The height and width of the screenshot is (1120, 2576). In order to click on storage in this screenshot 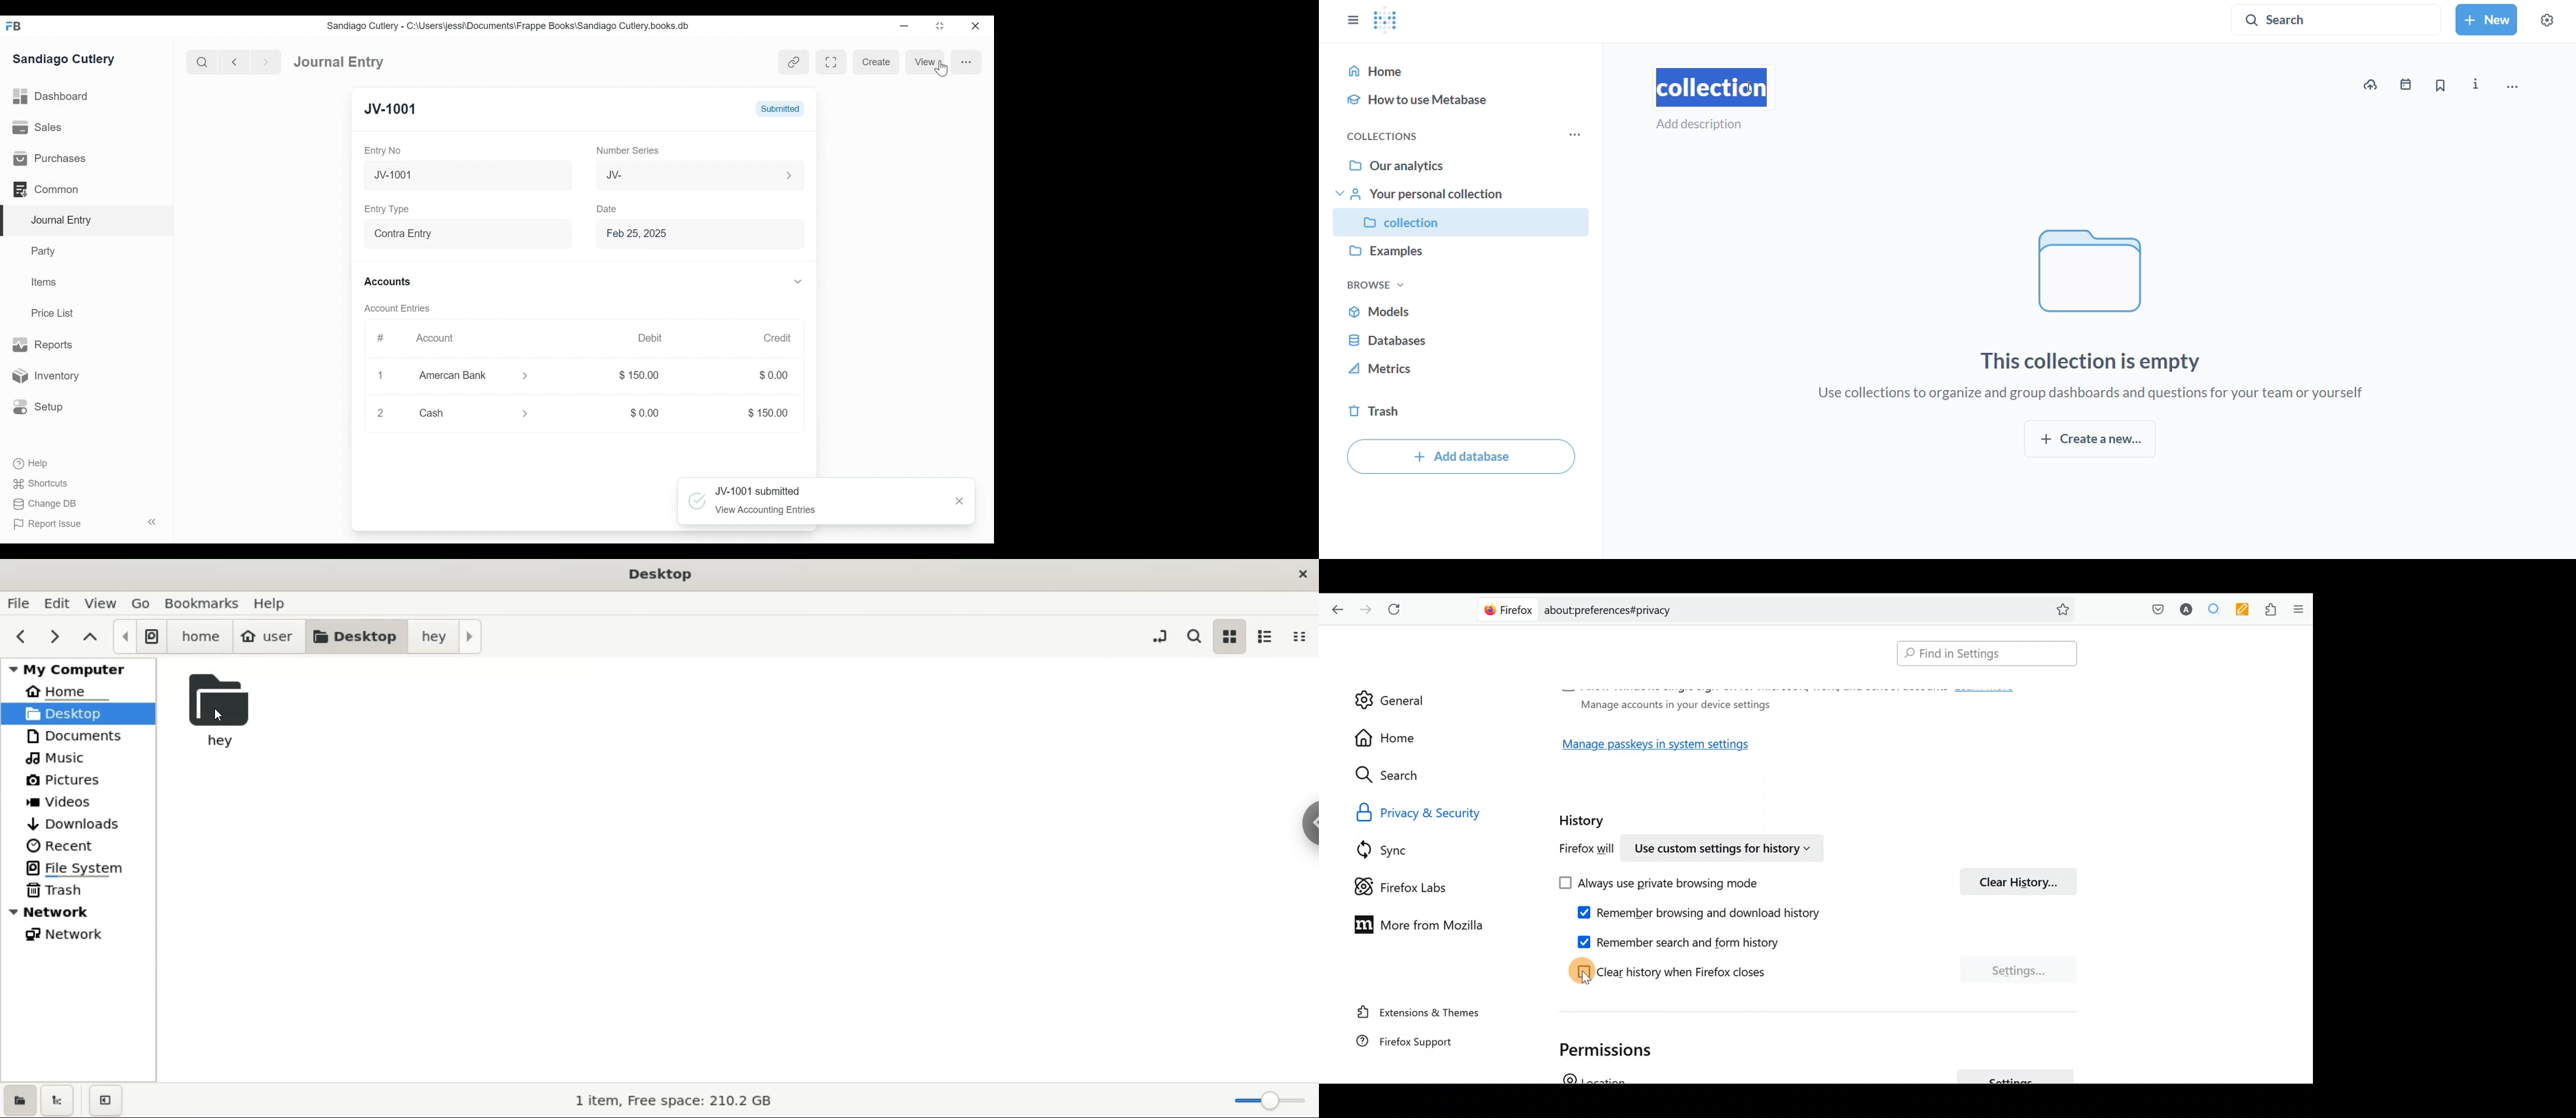, I will do `click(673, 1102)`.